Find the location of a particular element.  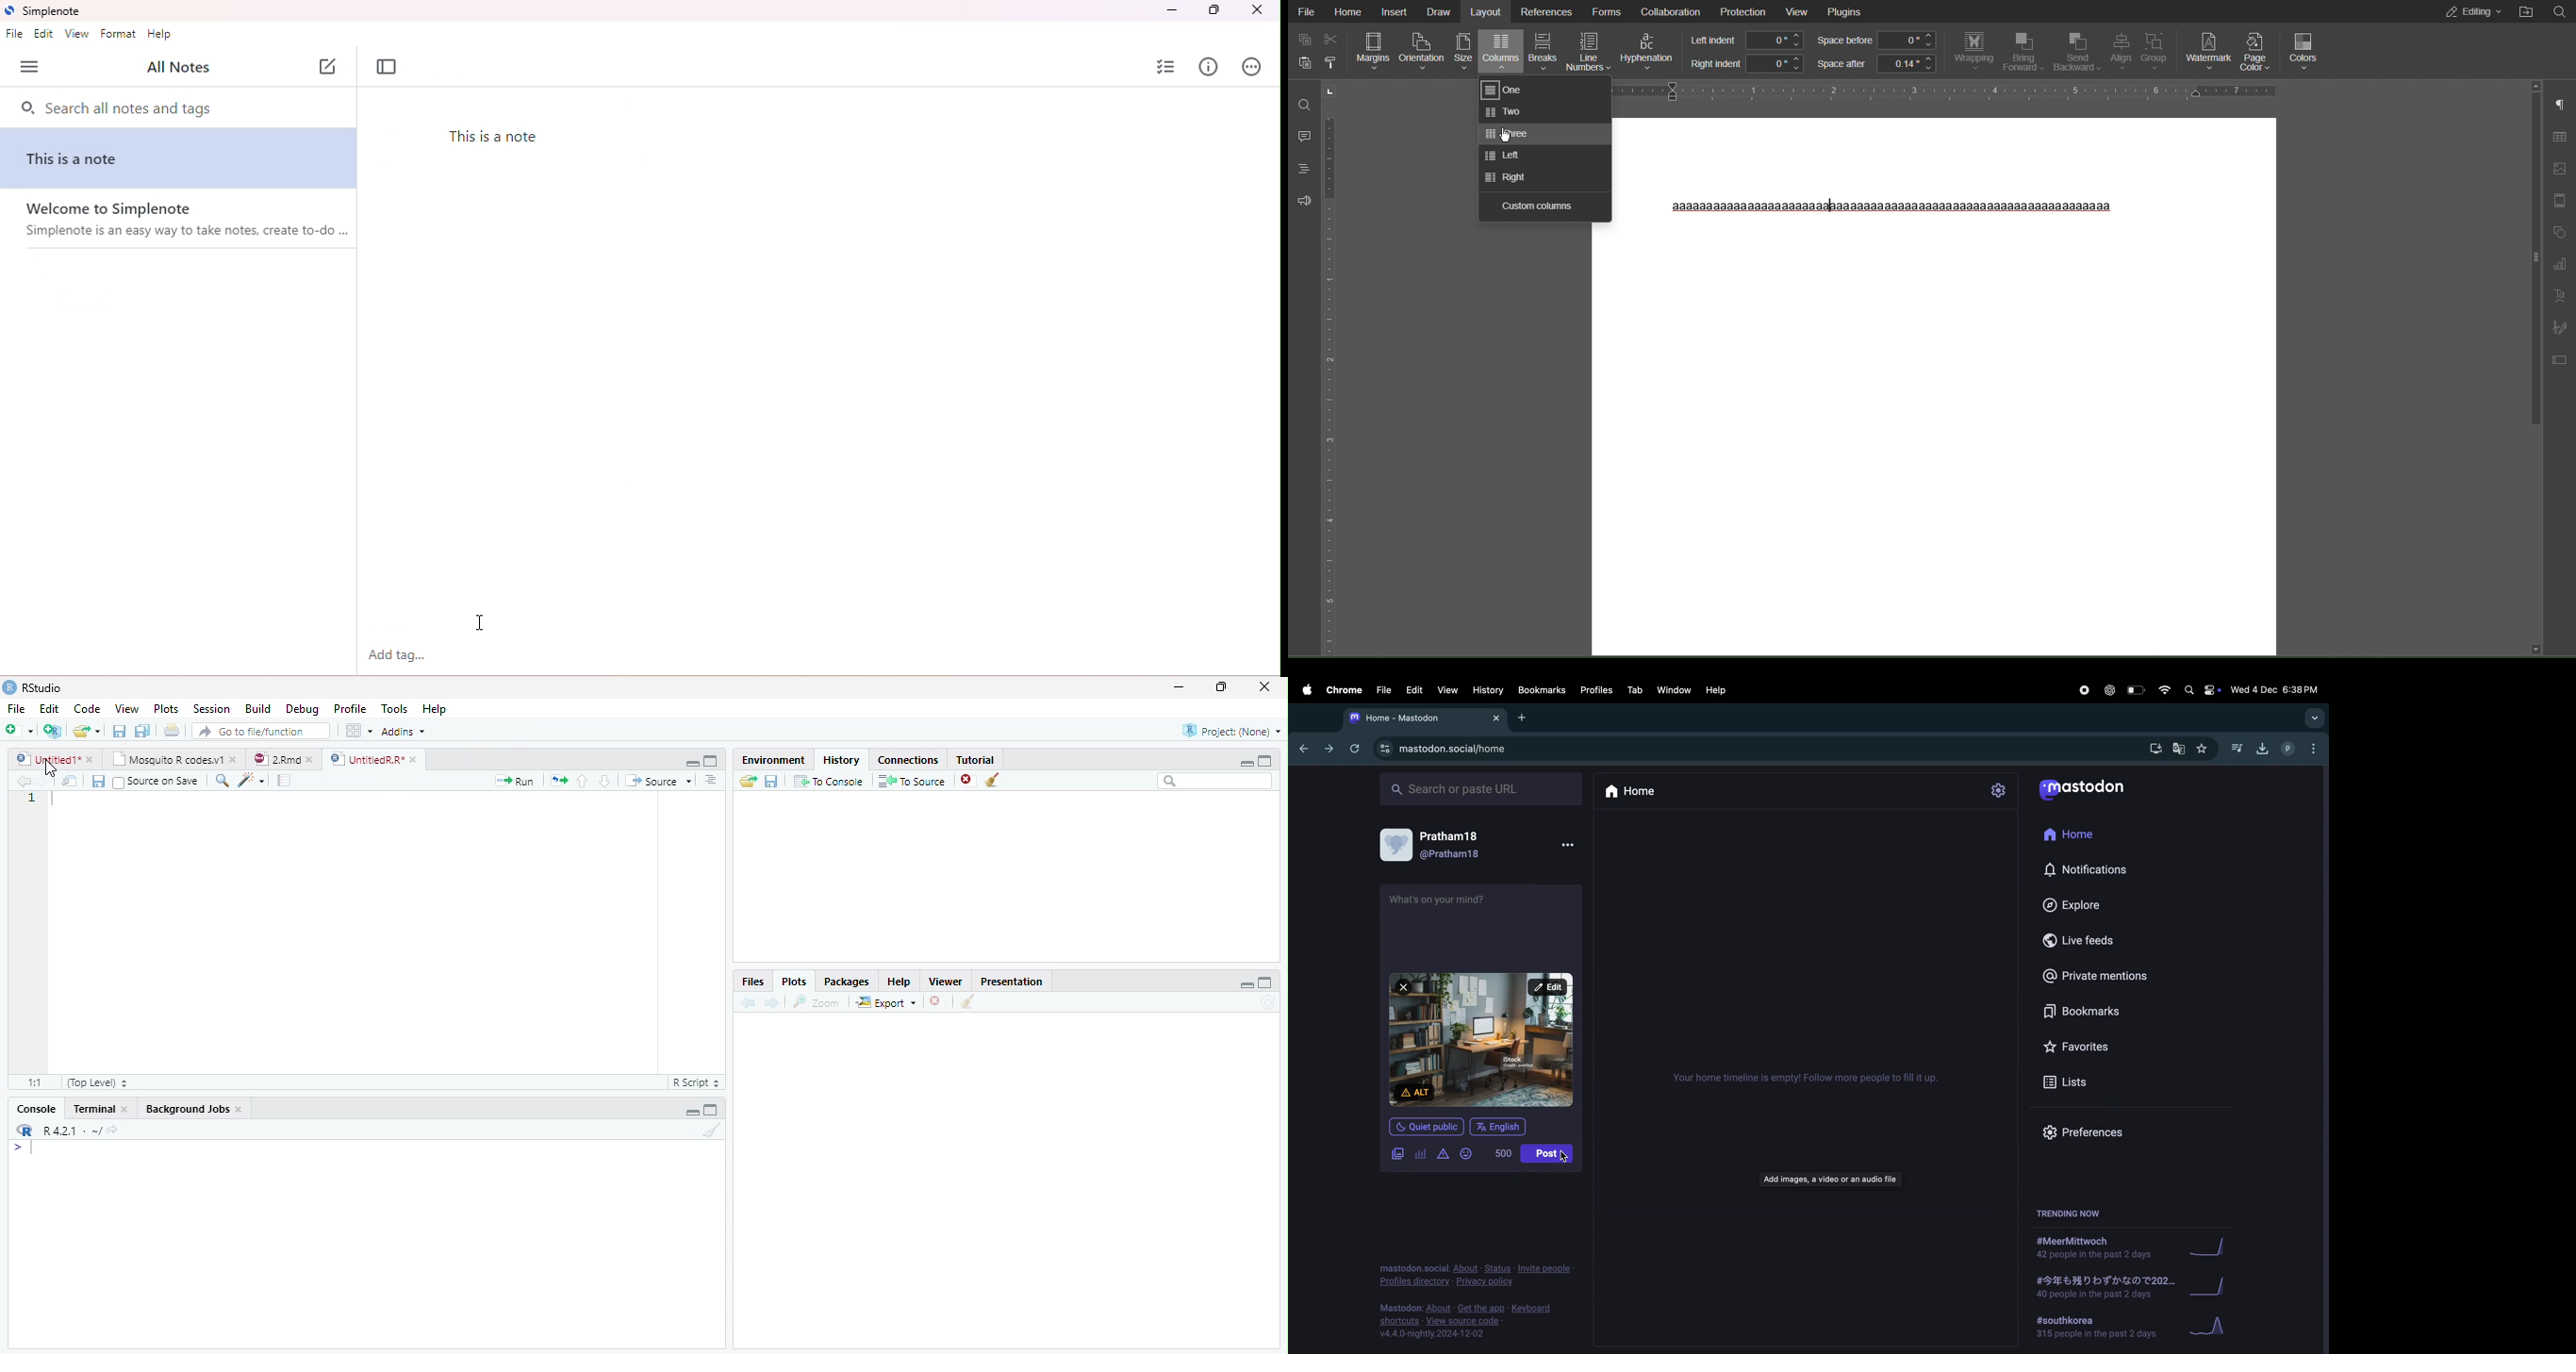

view is located at coordinates (1448, 690).